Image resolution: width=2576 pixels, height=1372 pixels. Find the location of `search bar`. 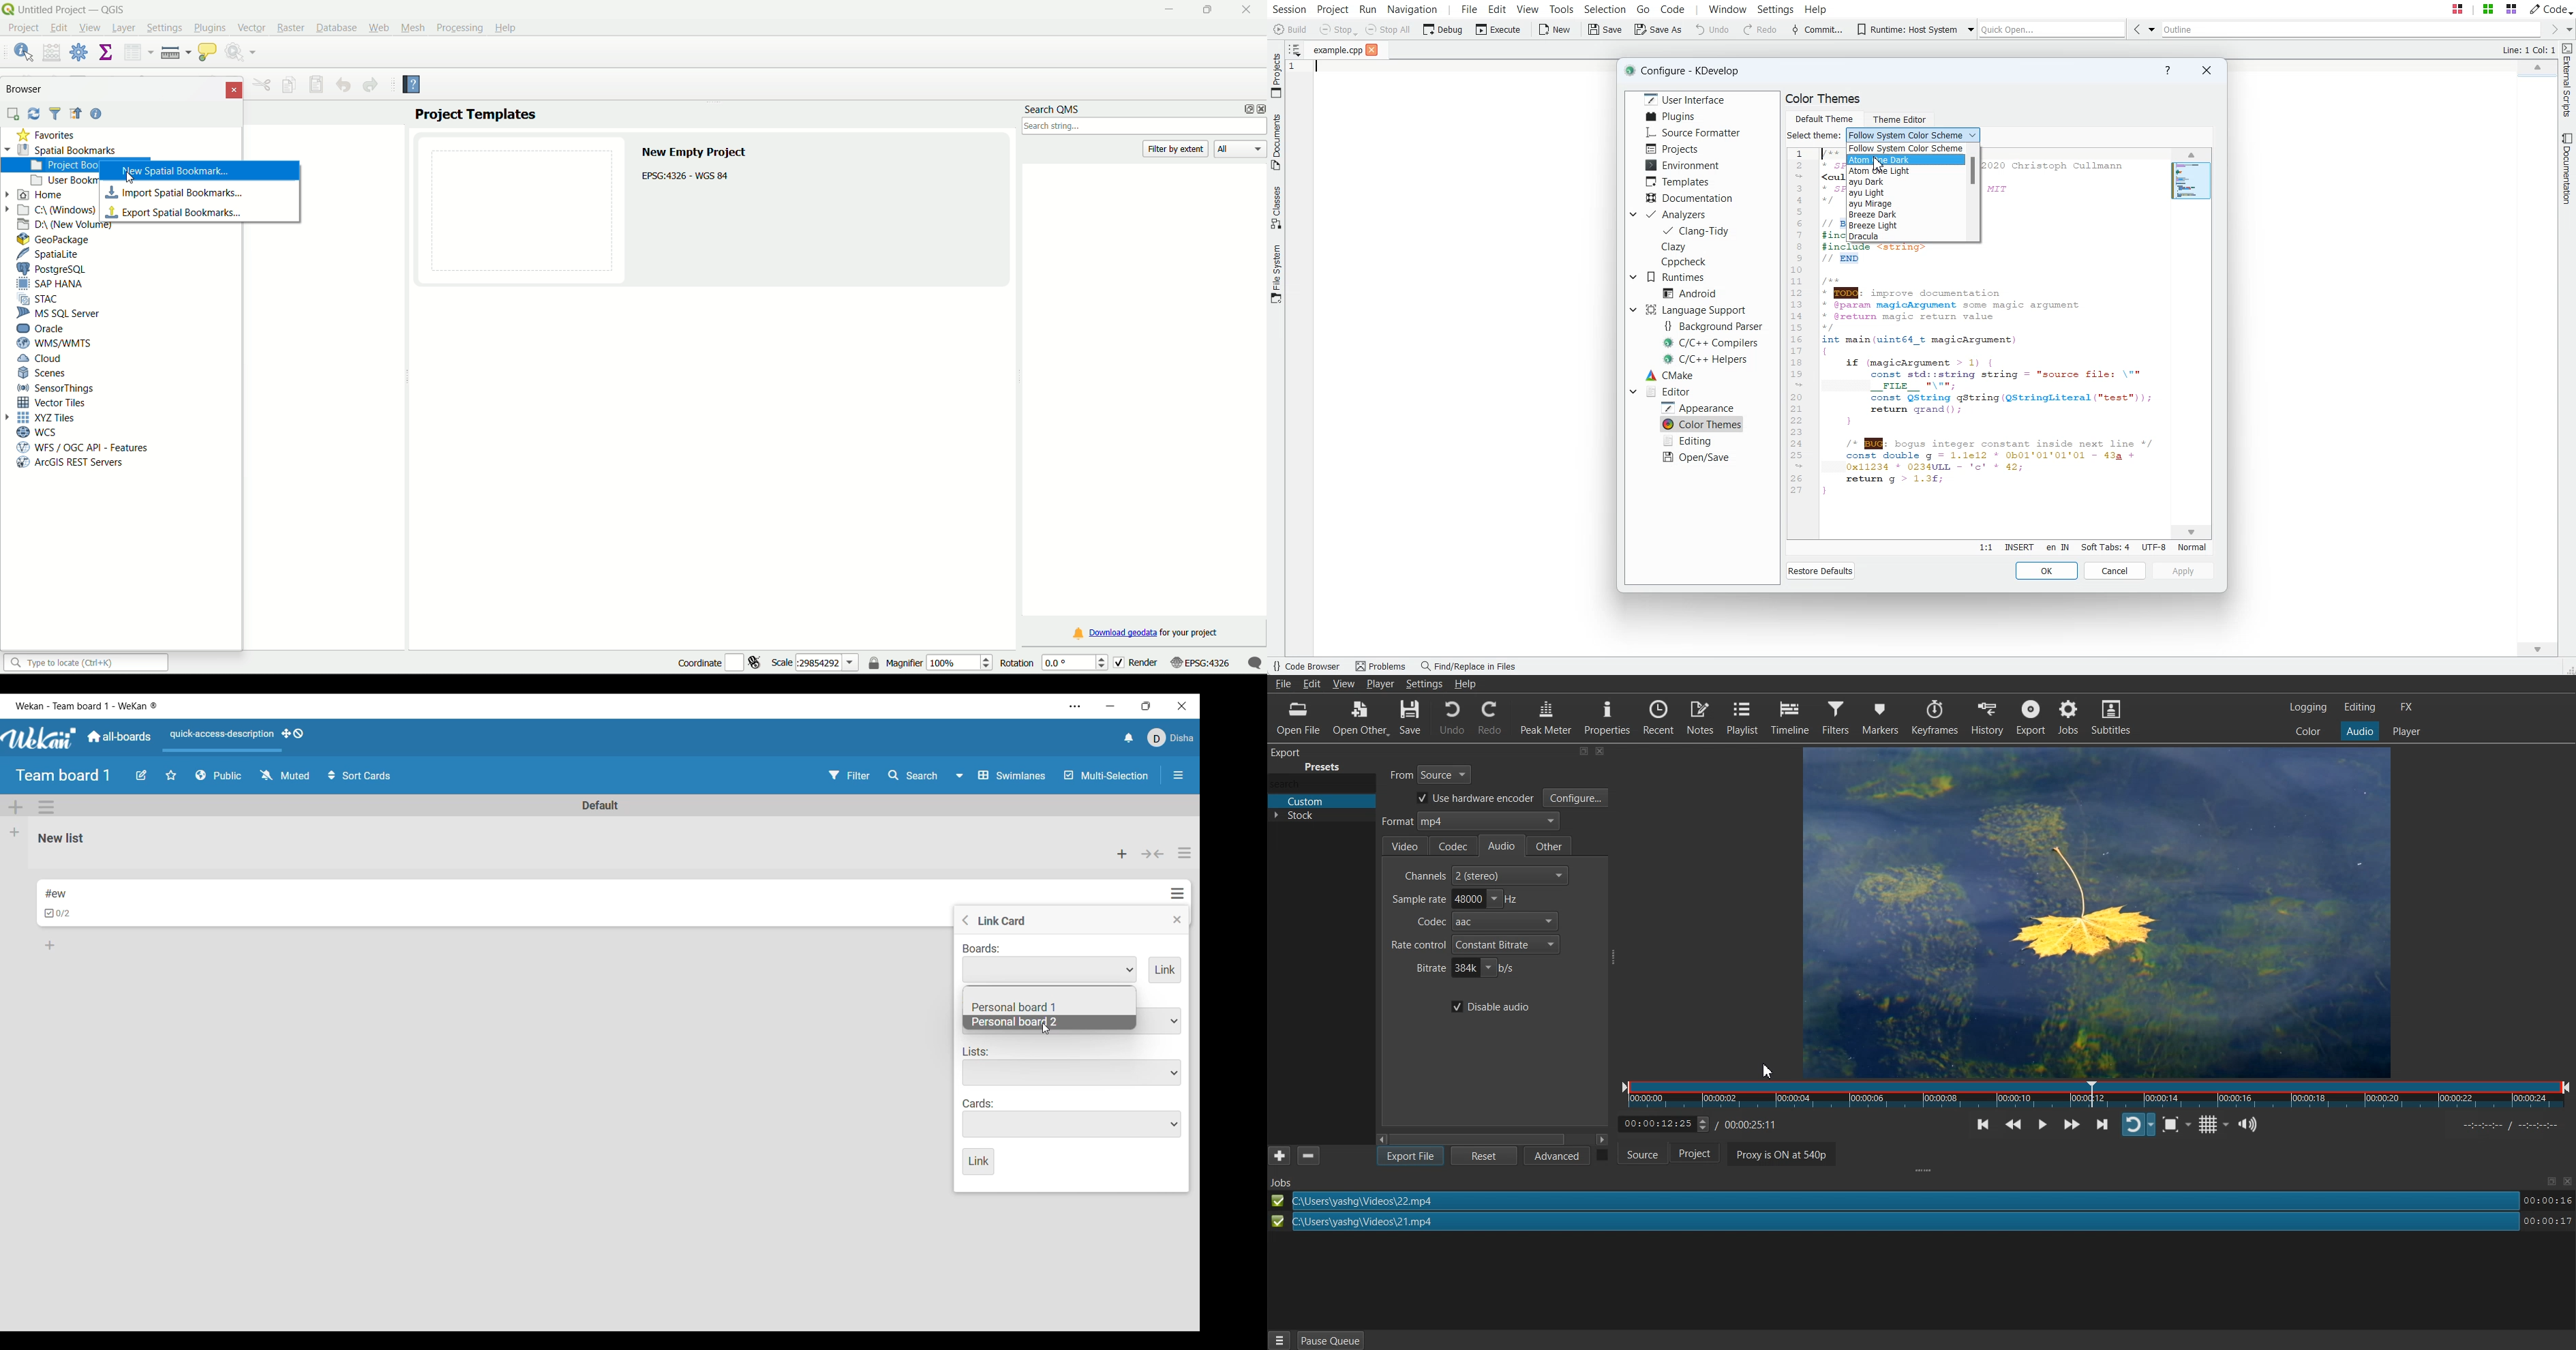

search bar is located at coordinates (87, 662).